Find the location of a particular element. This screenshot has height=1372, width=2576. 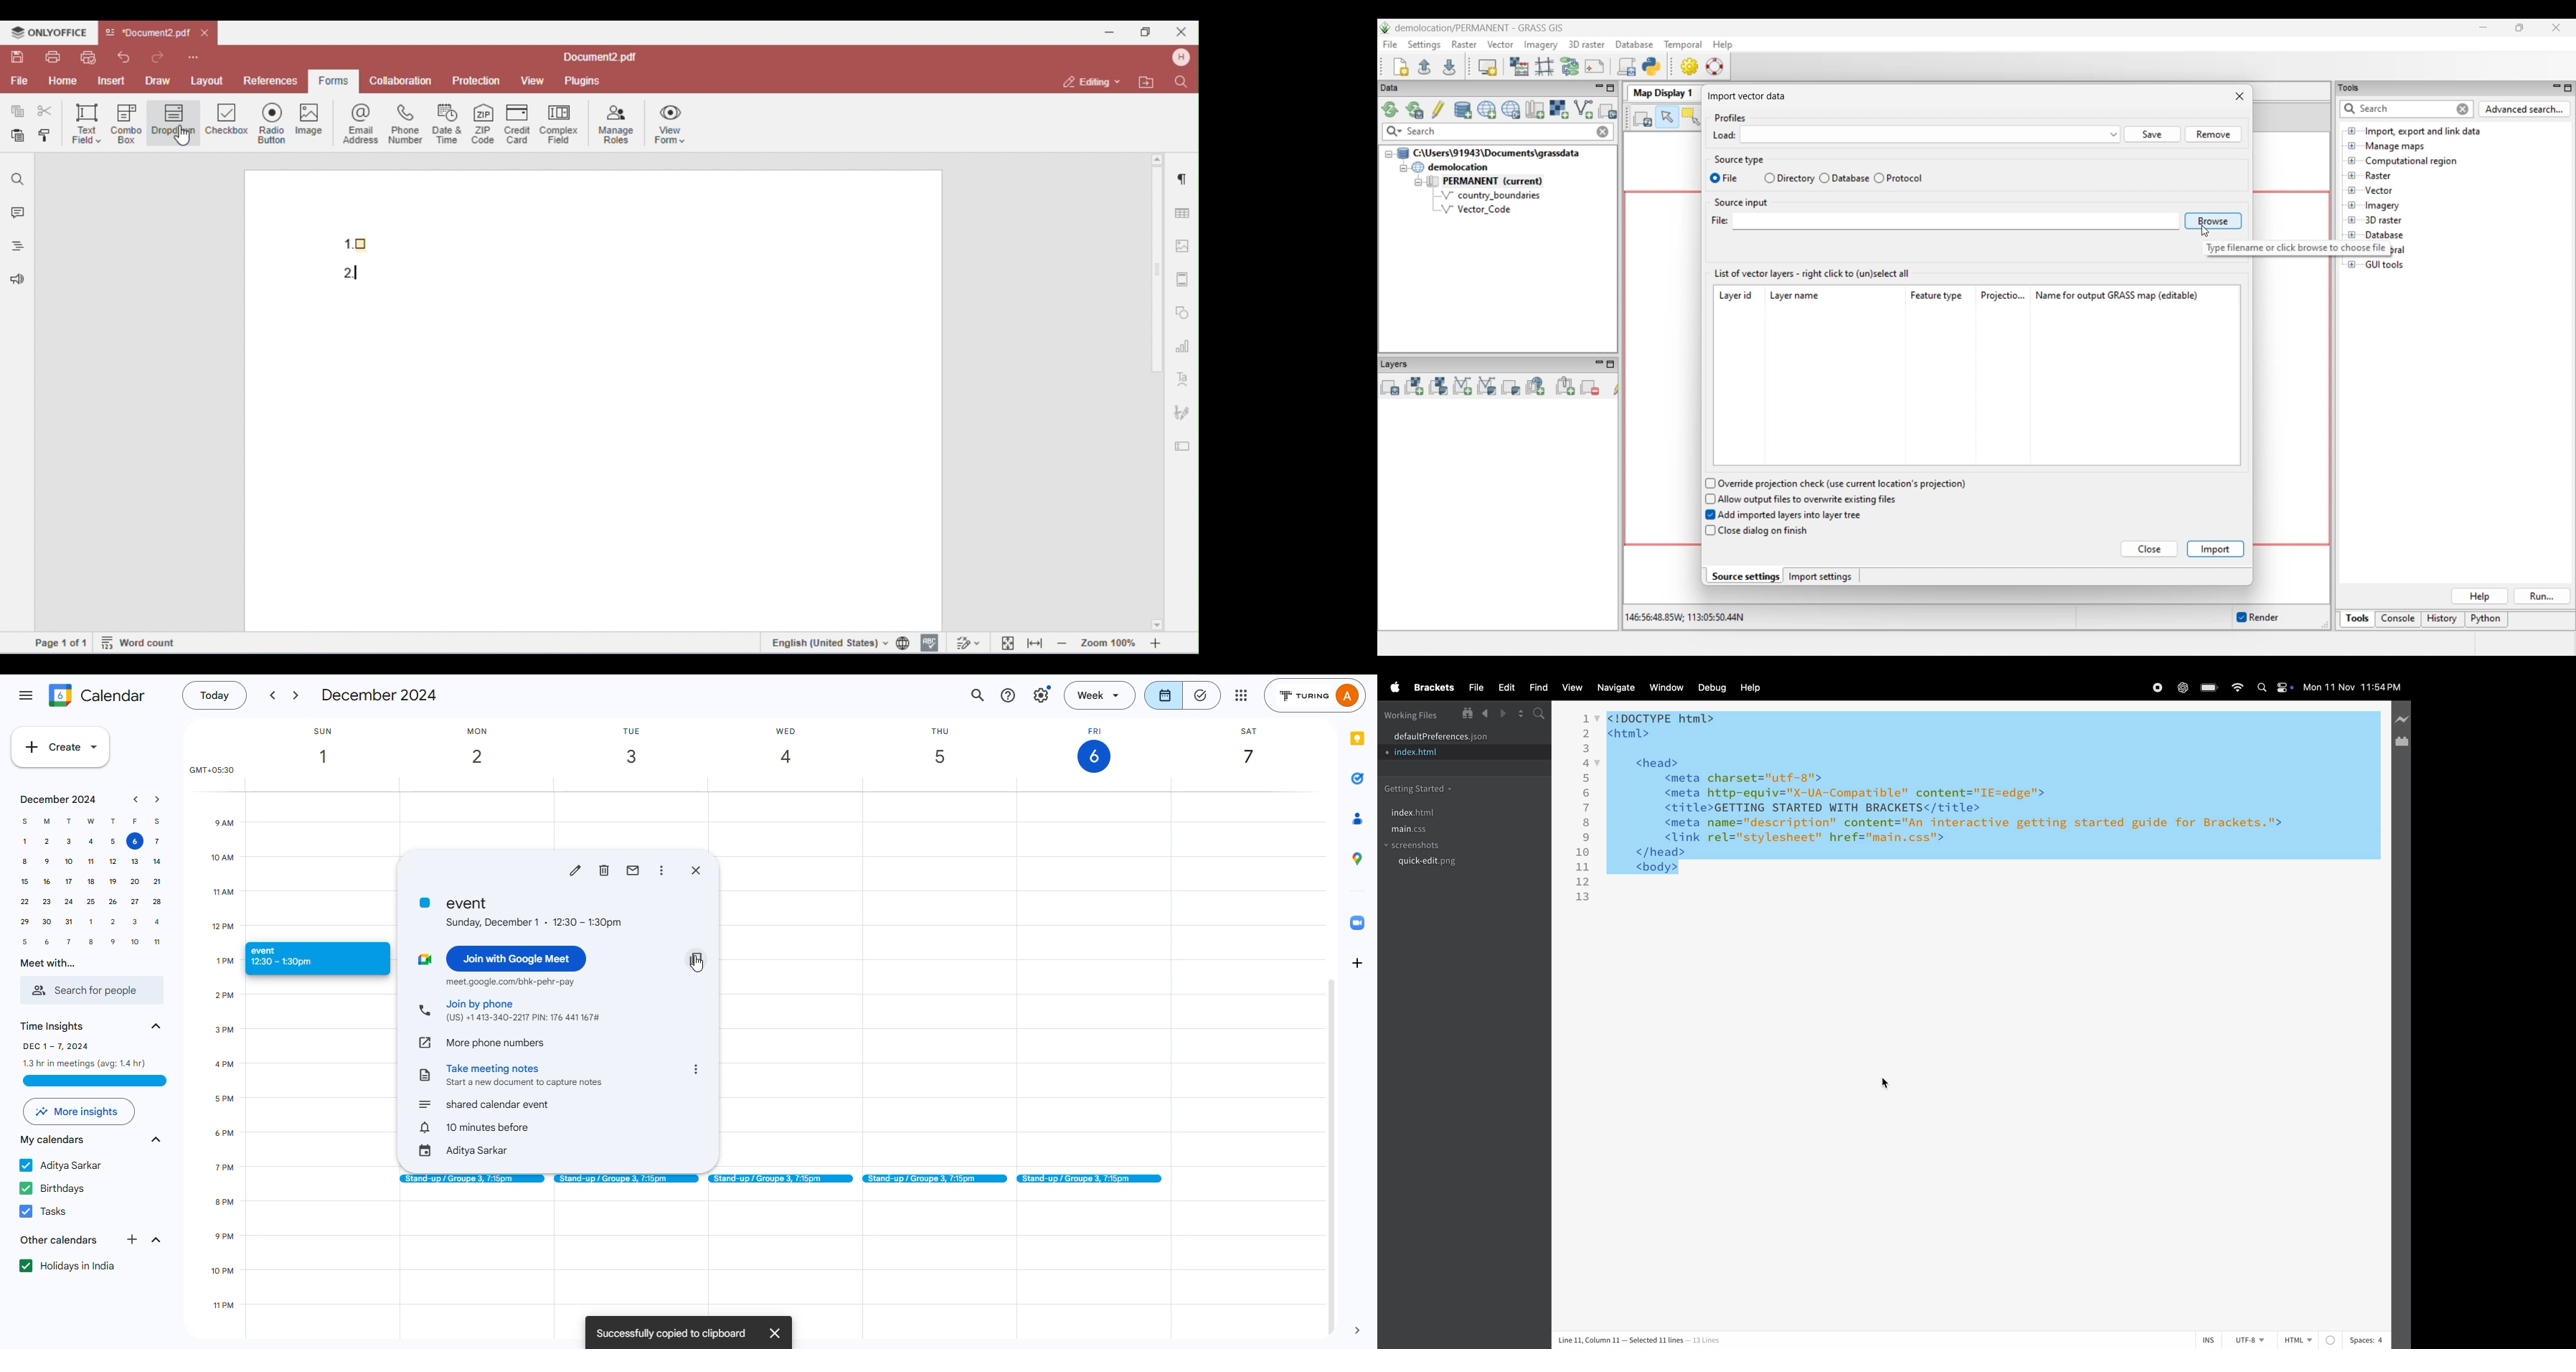

mon 2 is located at coordinates (489, 749).